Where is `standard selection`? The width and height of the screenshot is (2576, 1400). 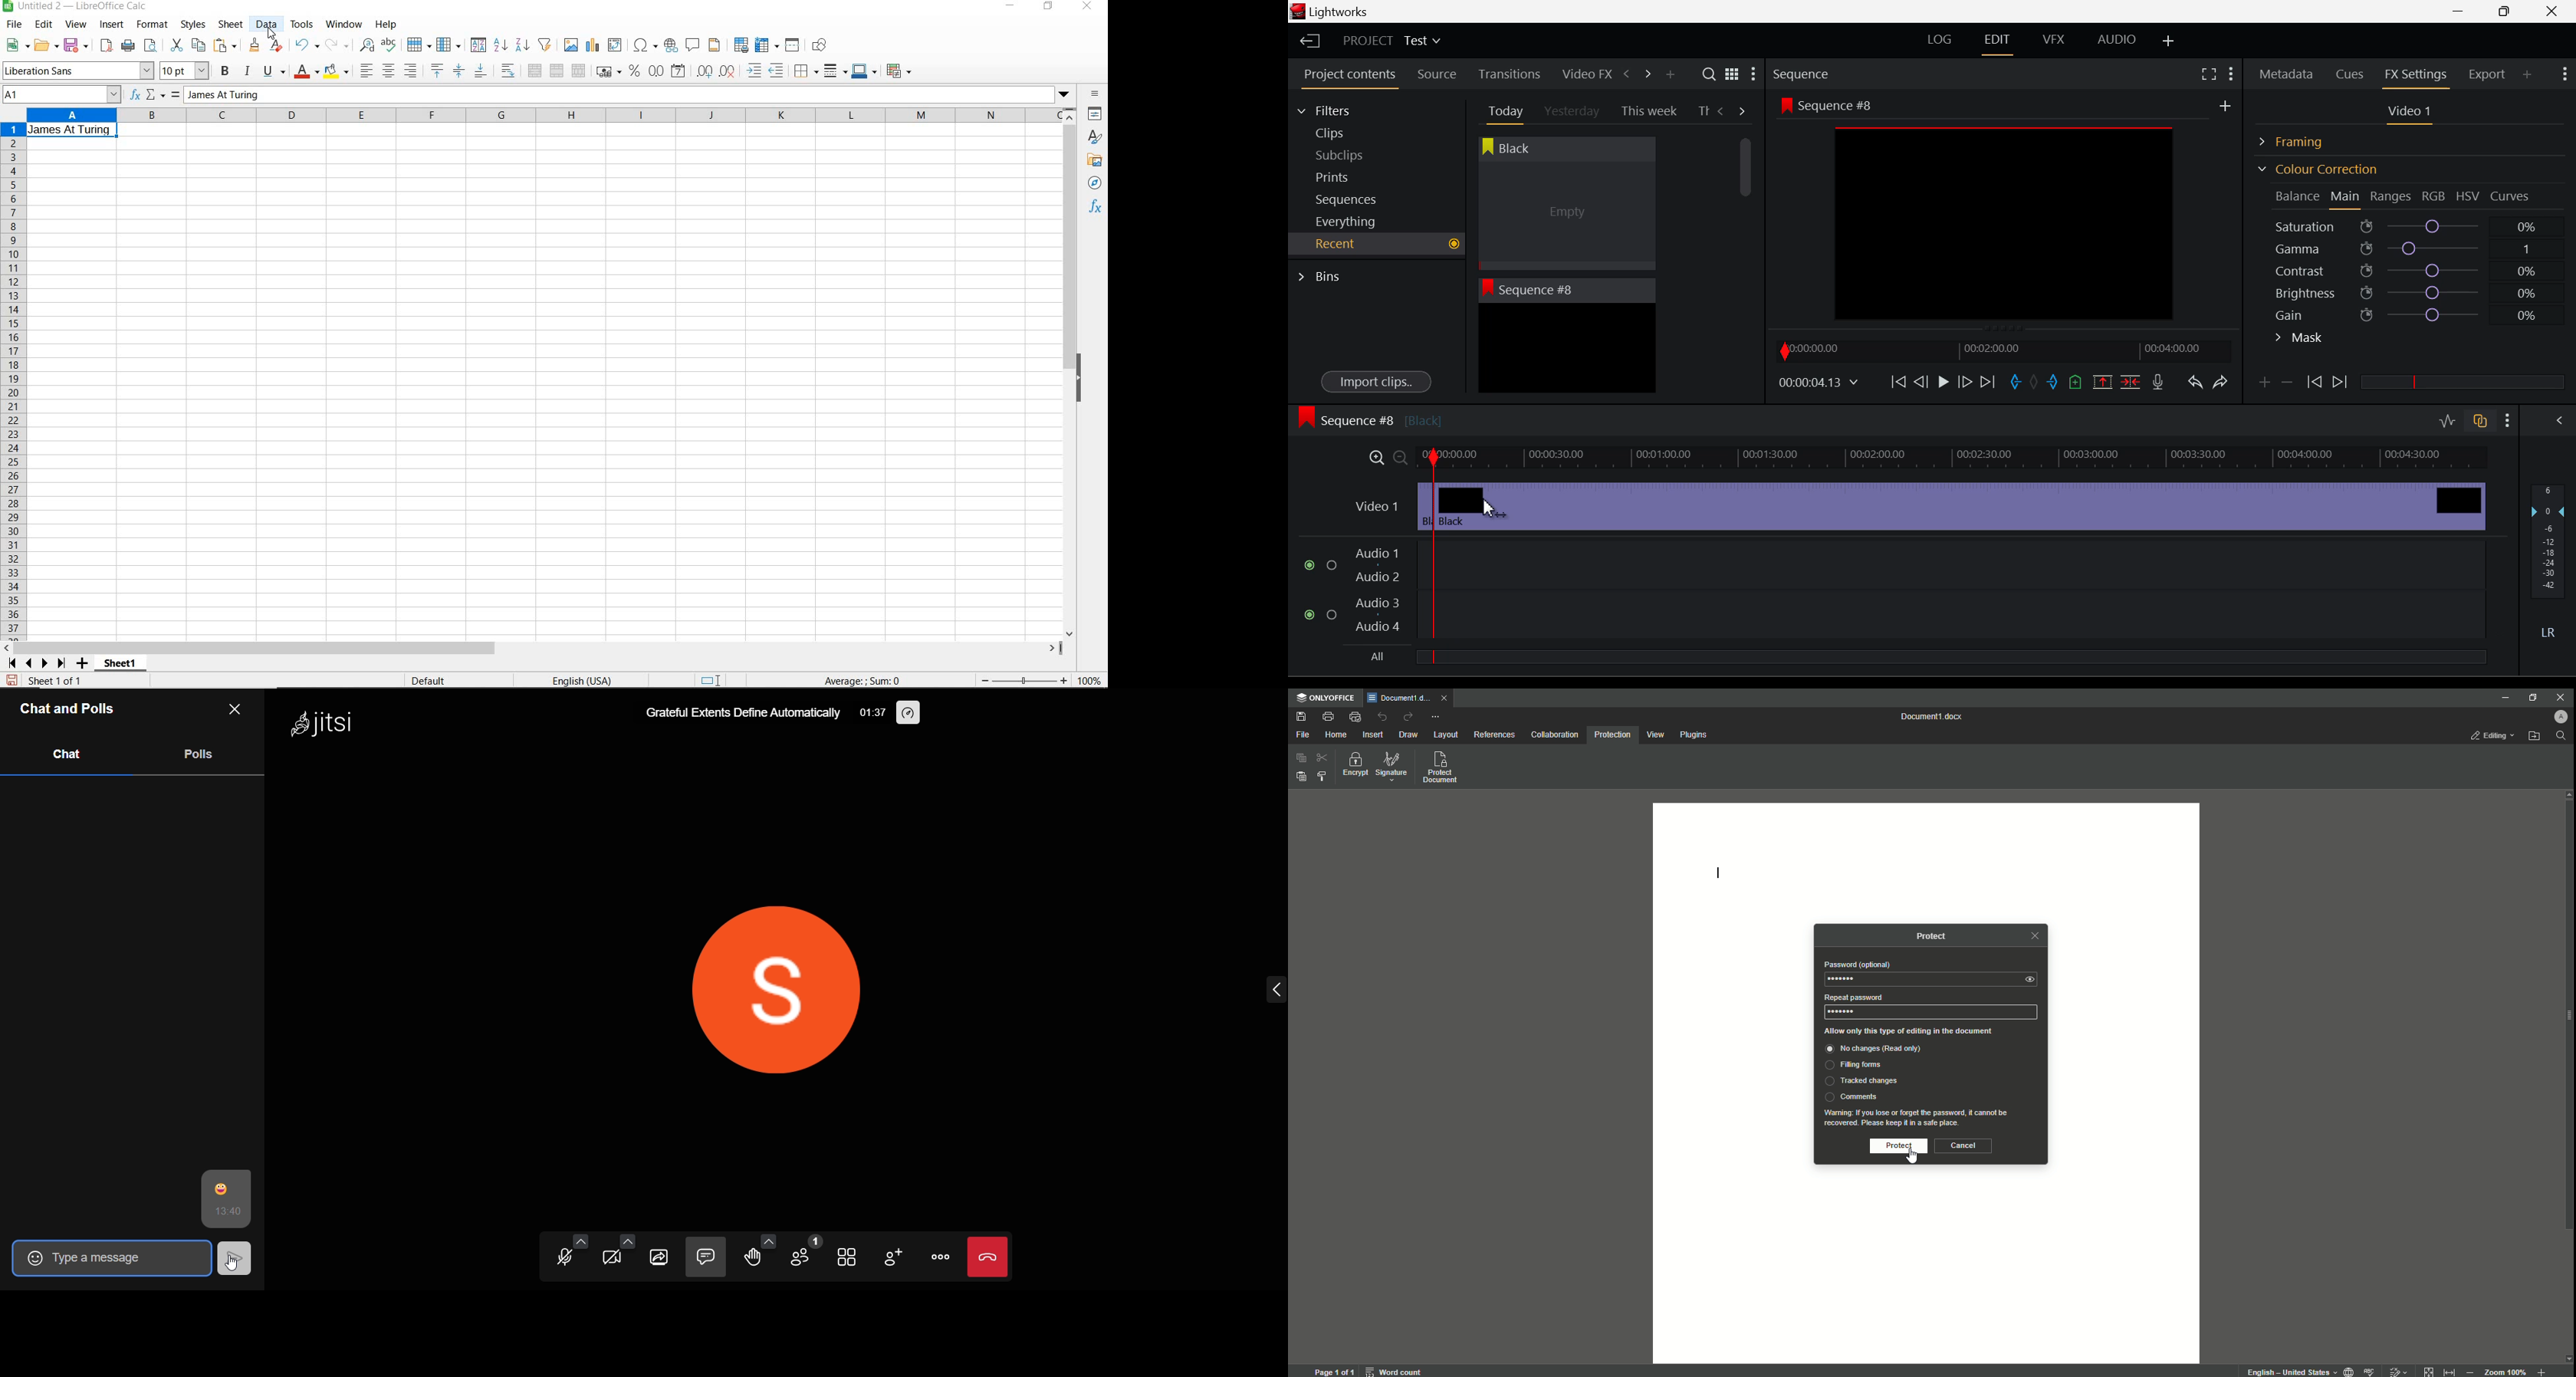
standard selection is located at coordinates (708, 678).